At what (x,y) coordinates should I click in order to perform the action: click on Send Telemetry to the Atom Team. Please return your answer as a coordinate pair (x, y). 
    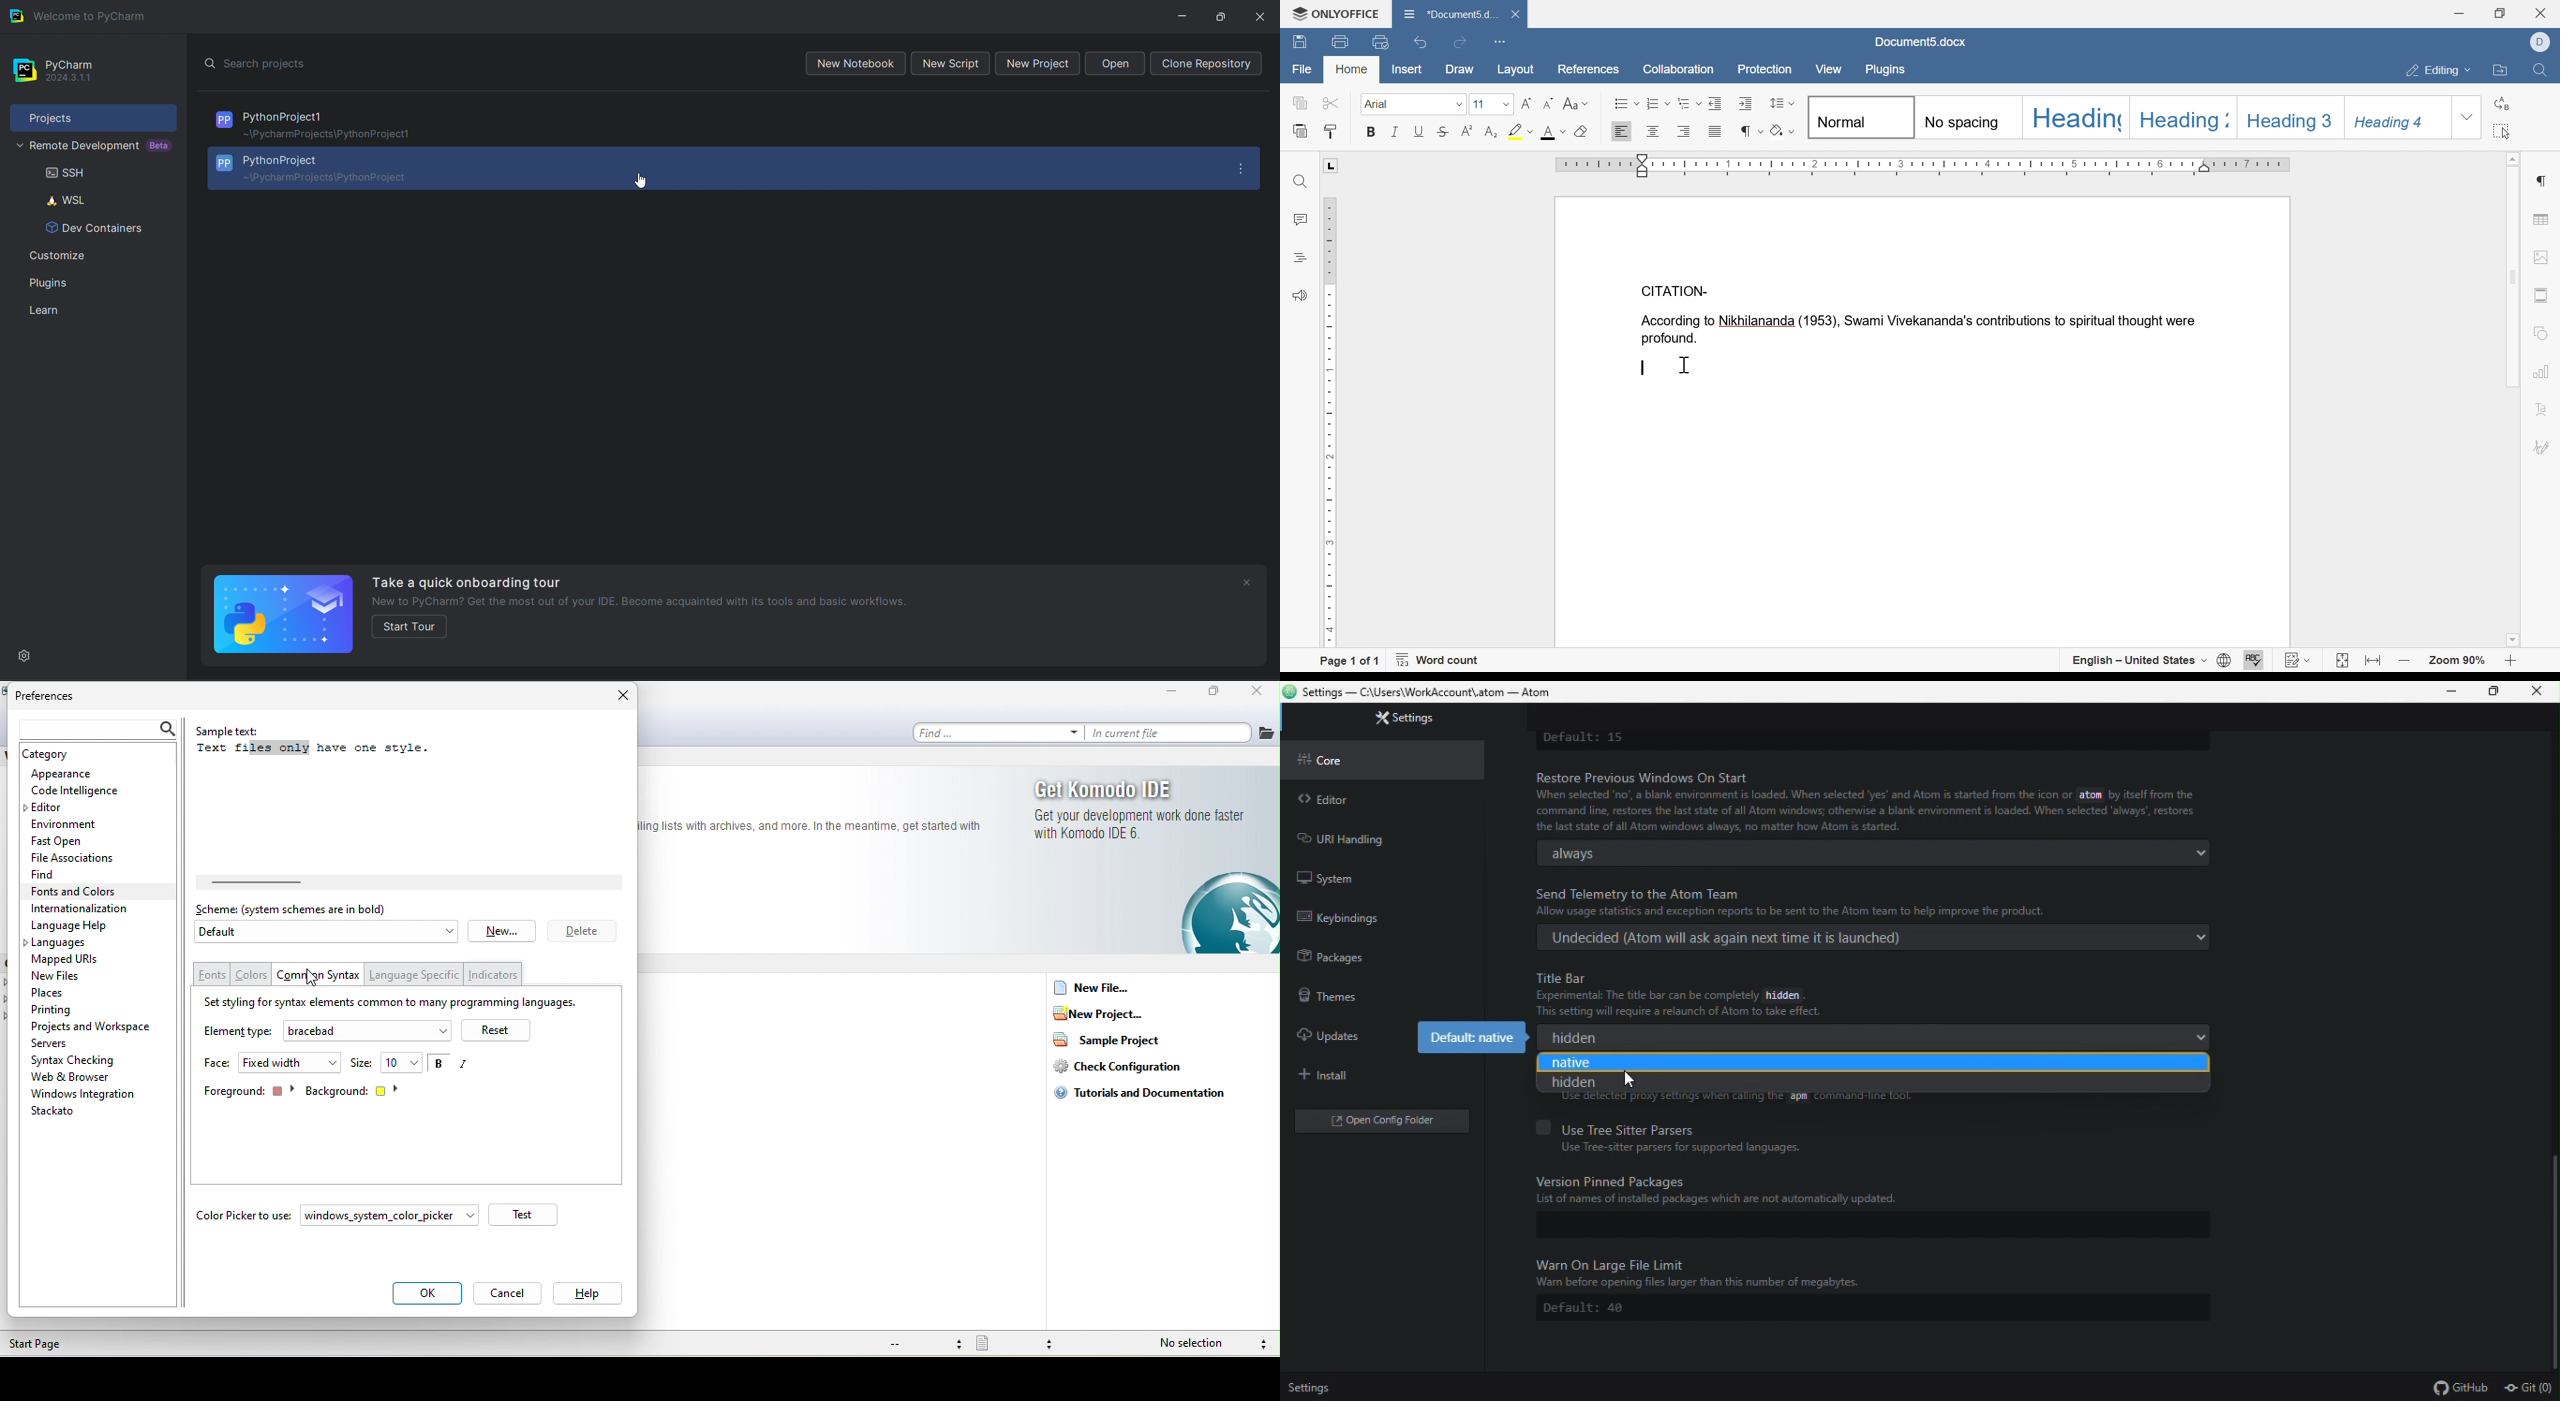
    Looking at the image, I should click on (1639, 894).